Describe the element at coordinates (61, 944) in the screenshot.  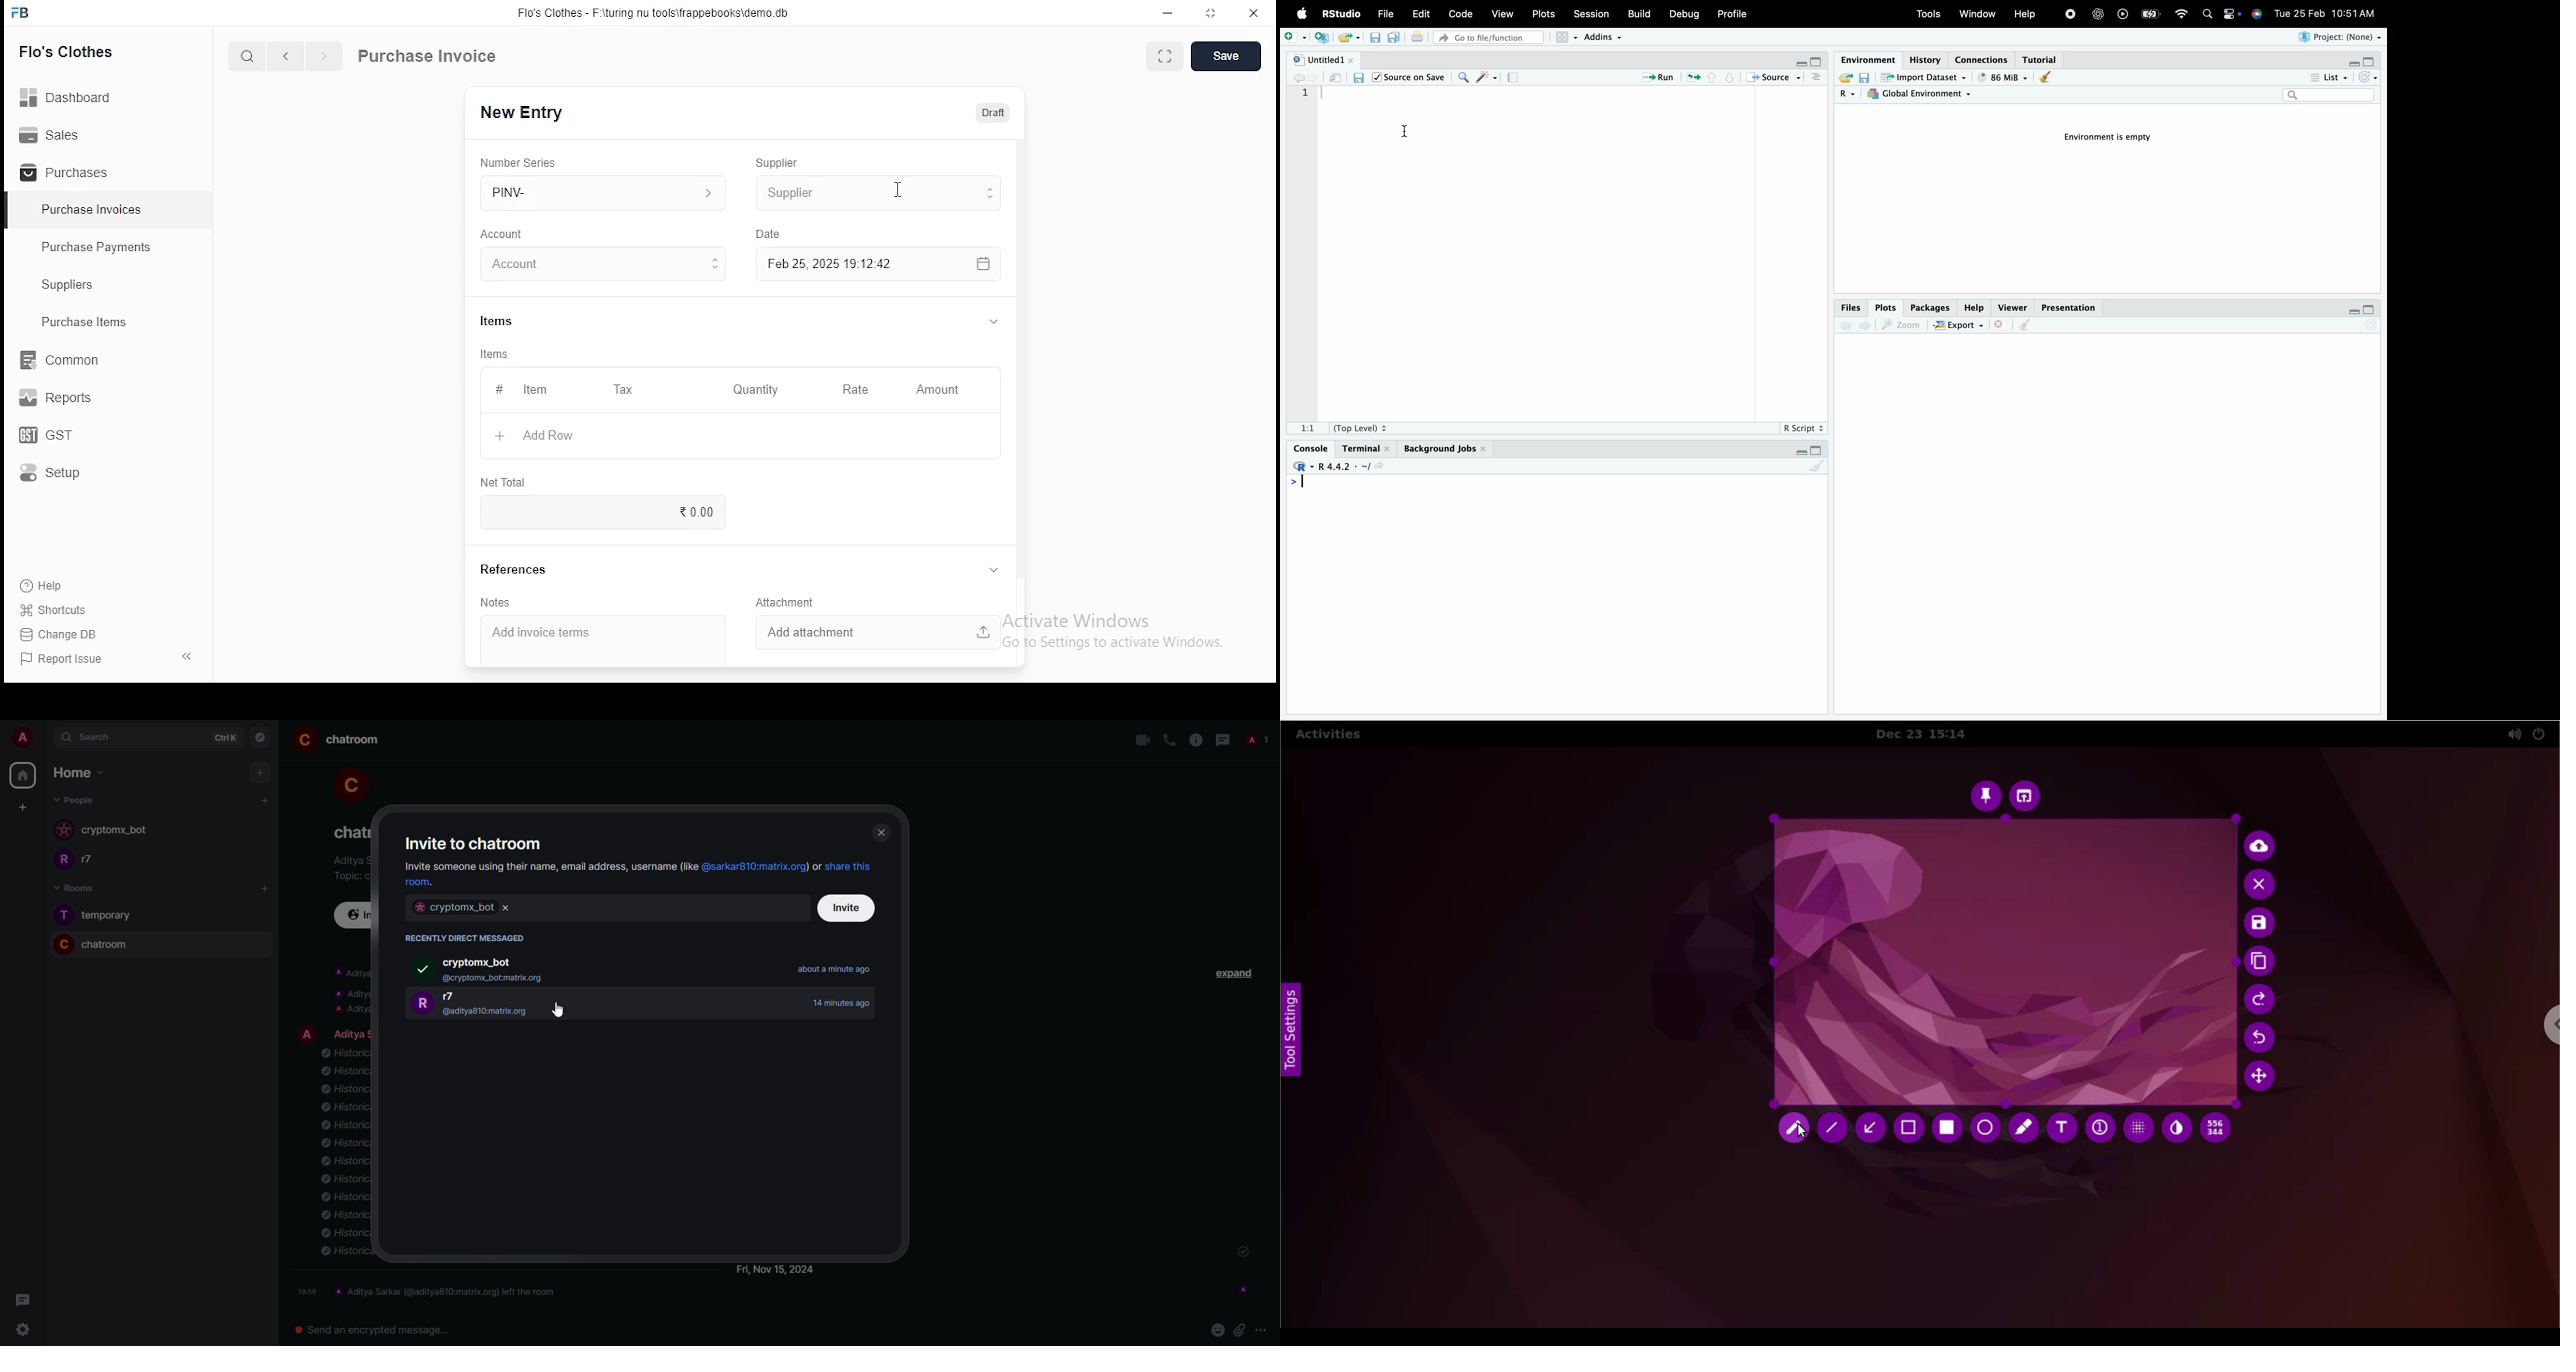
I see `profile` at that location.